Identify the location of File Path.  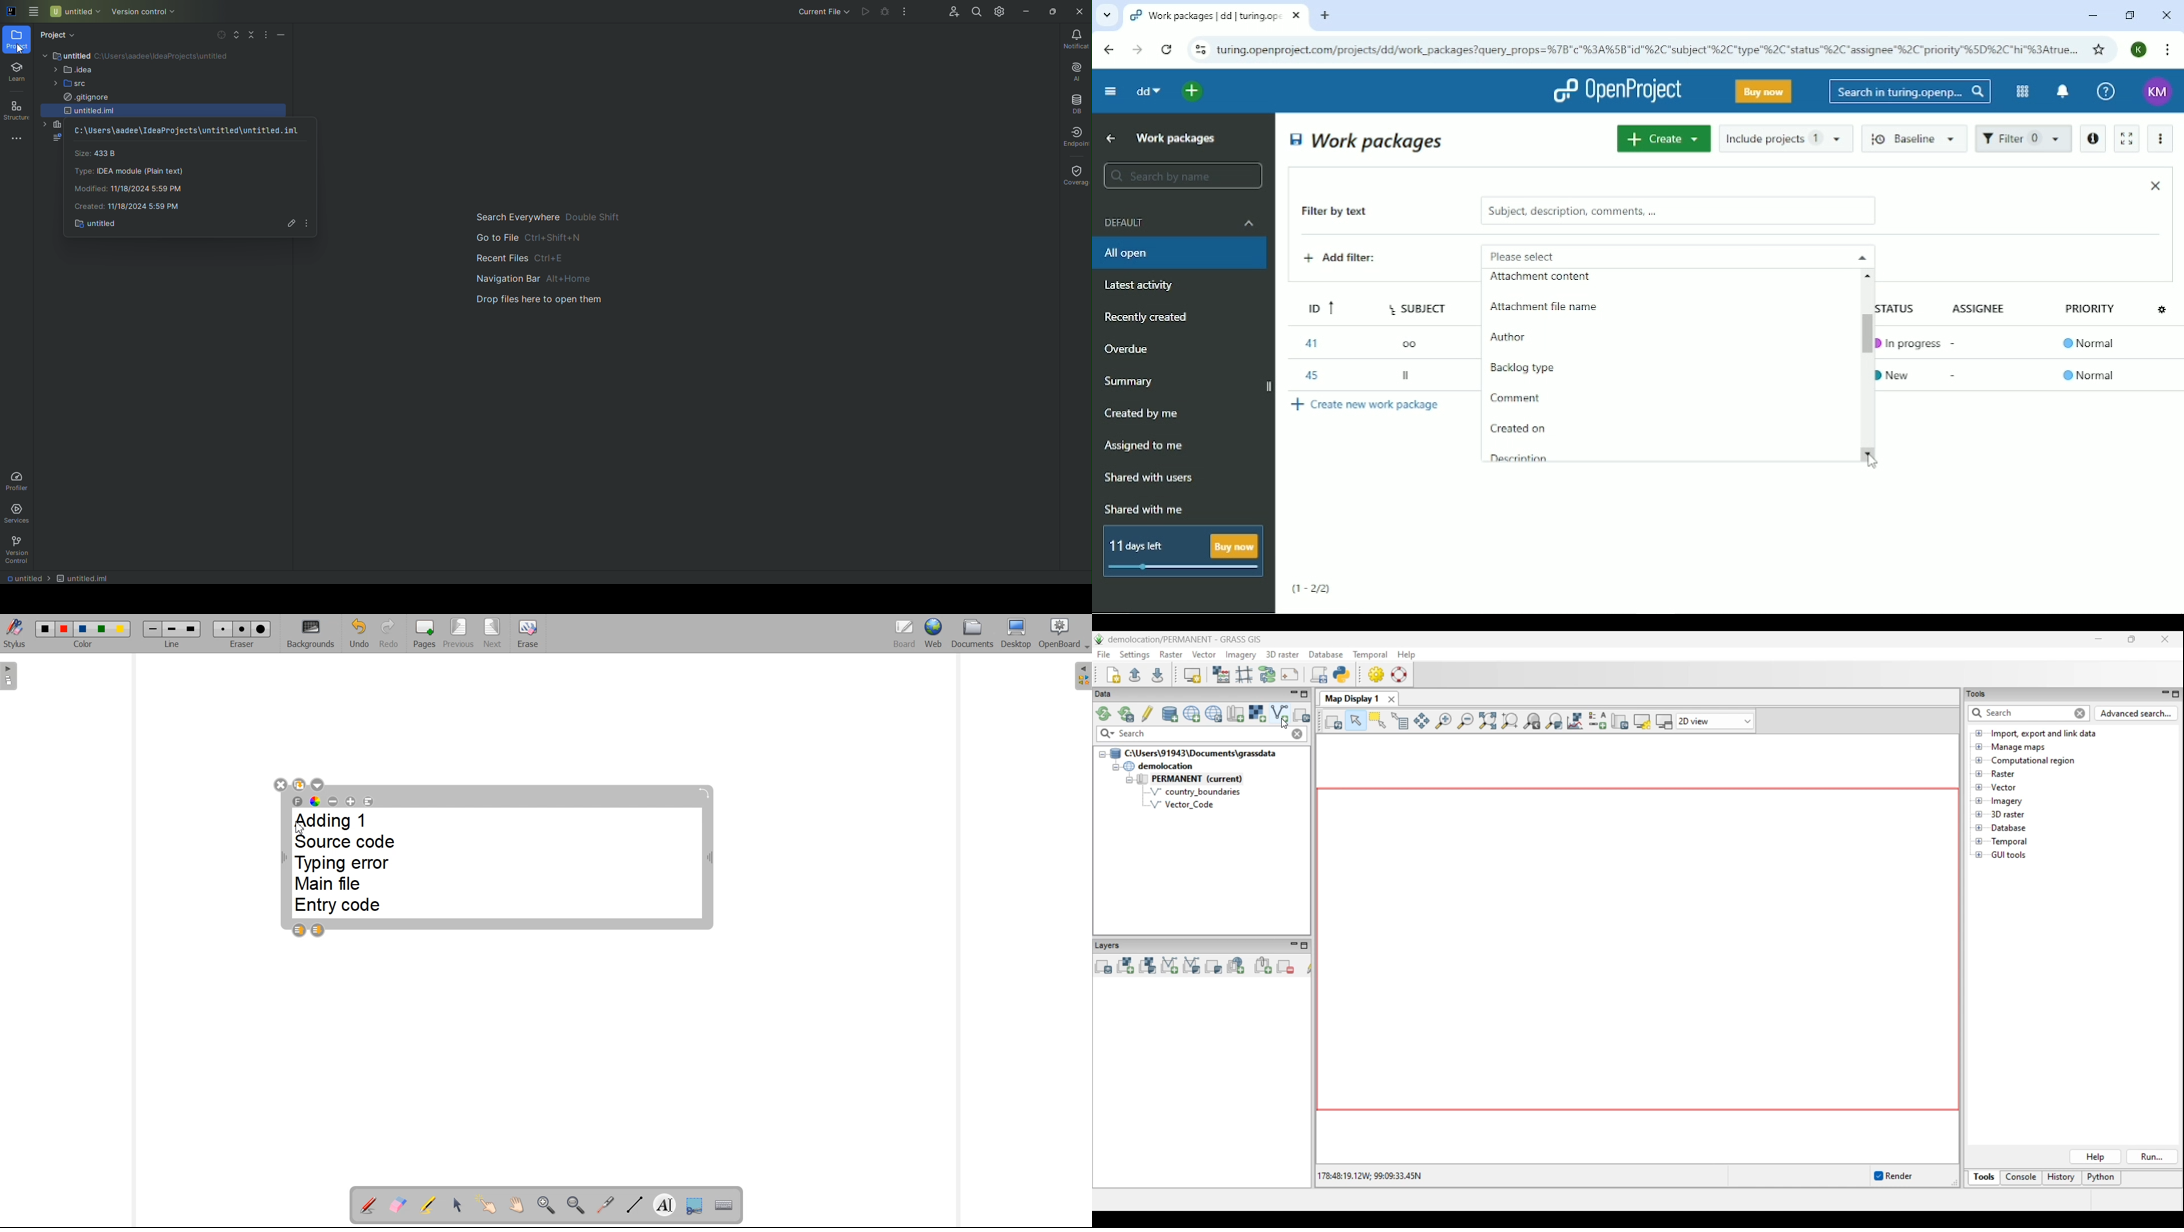
(188, 130).